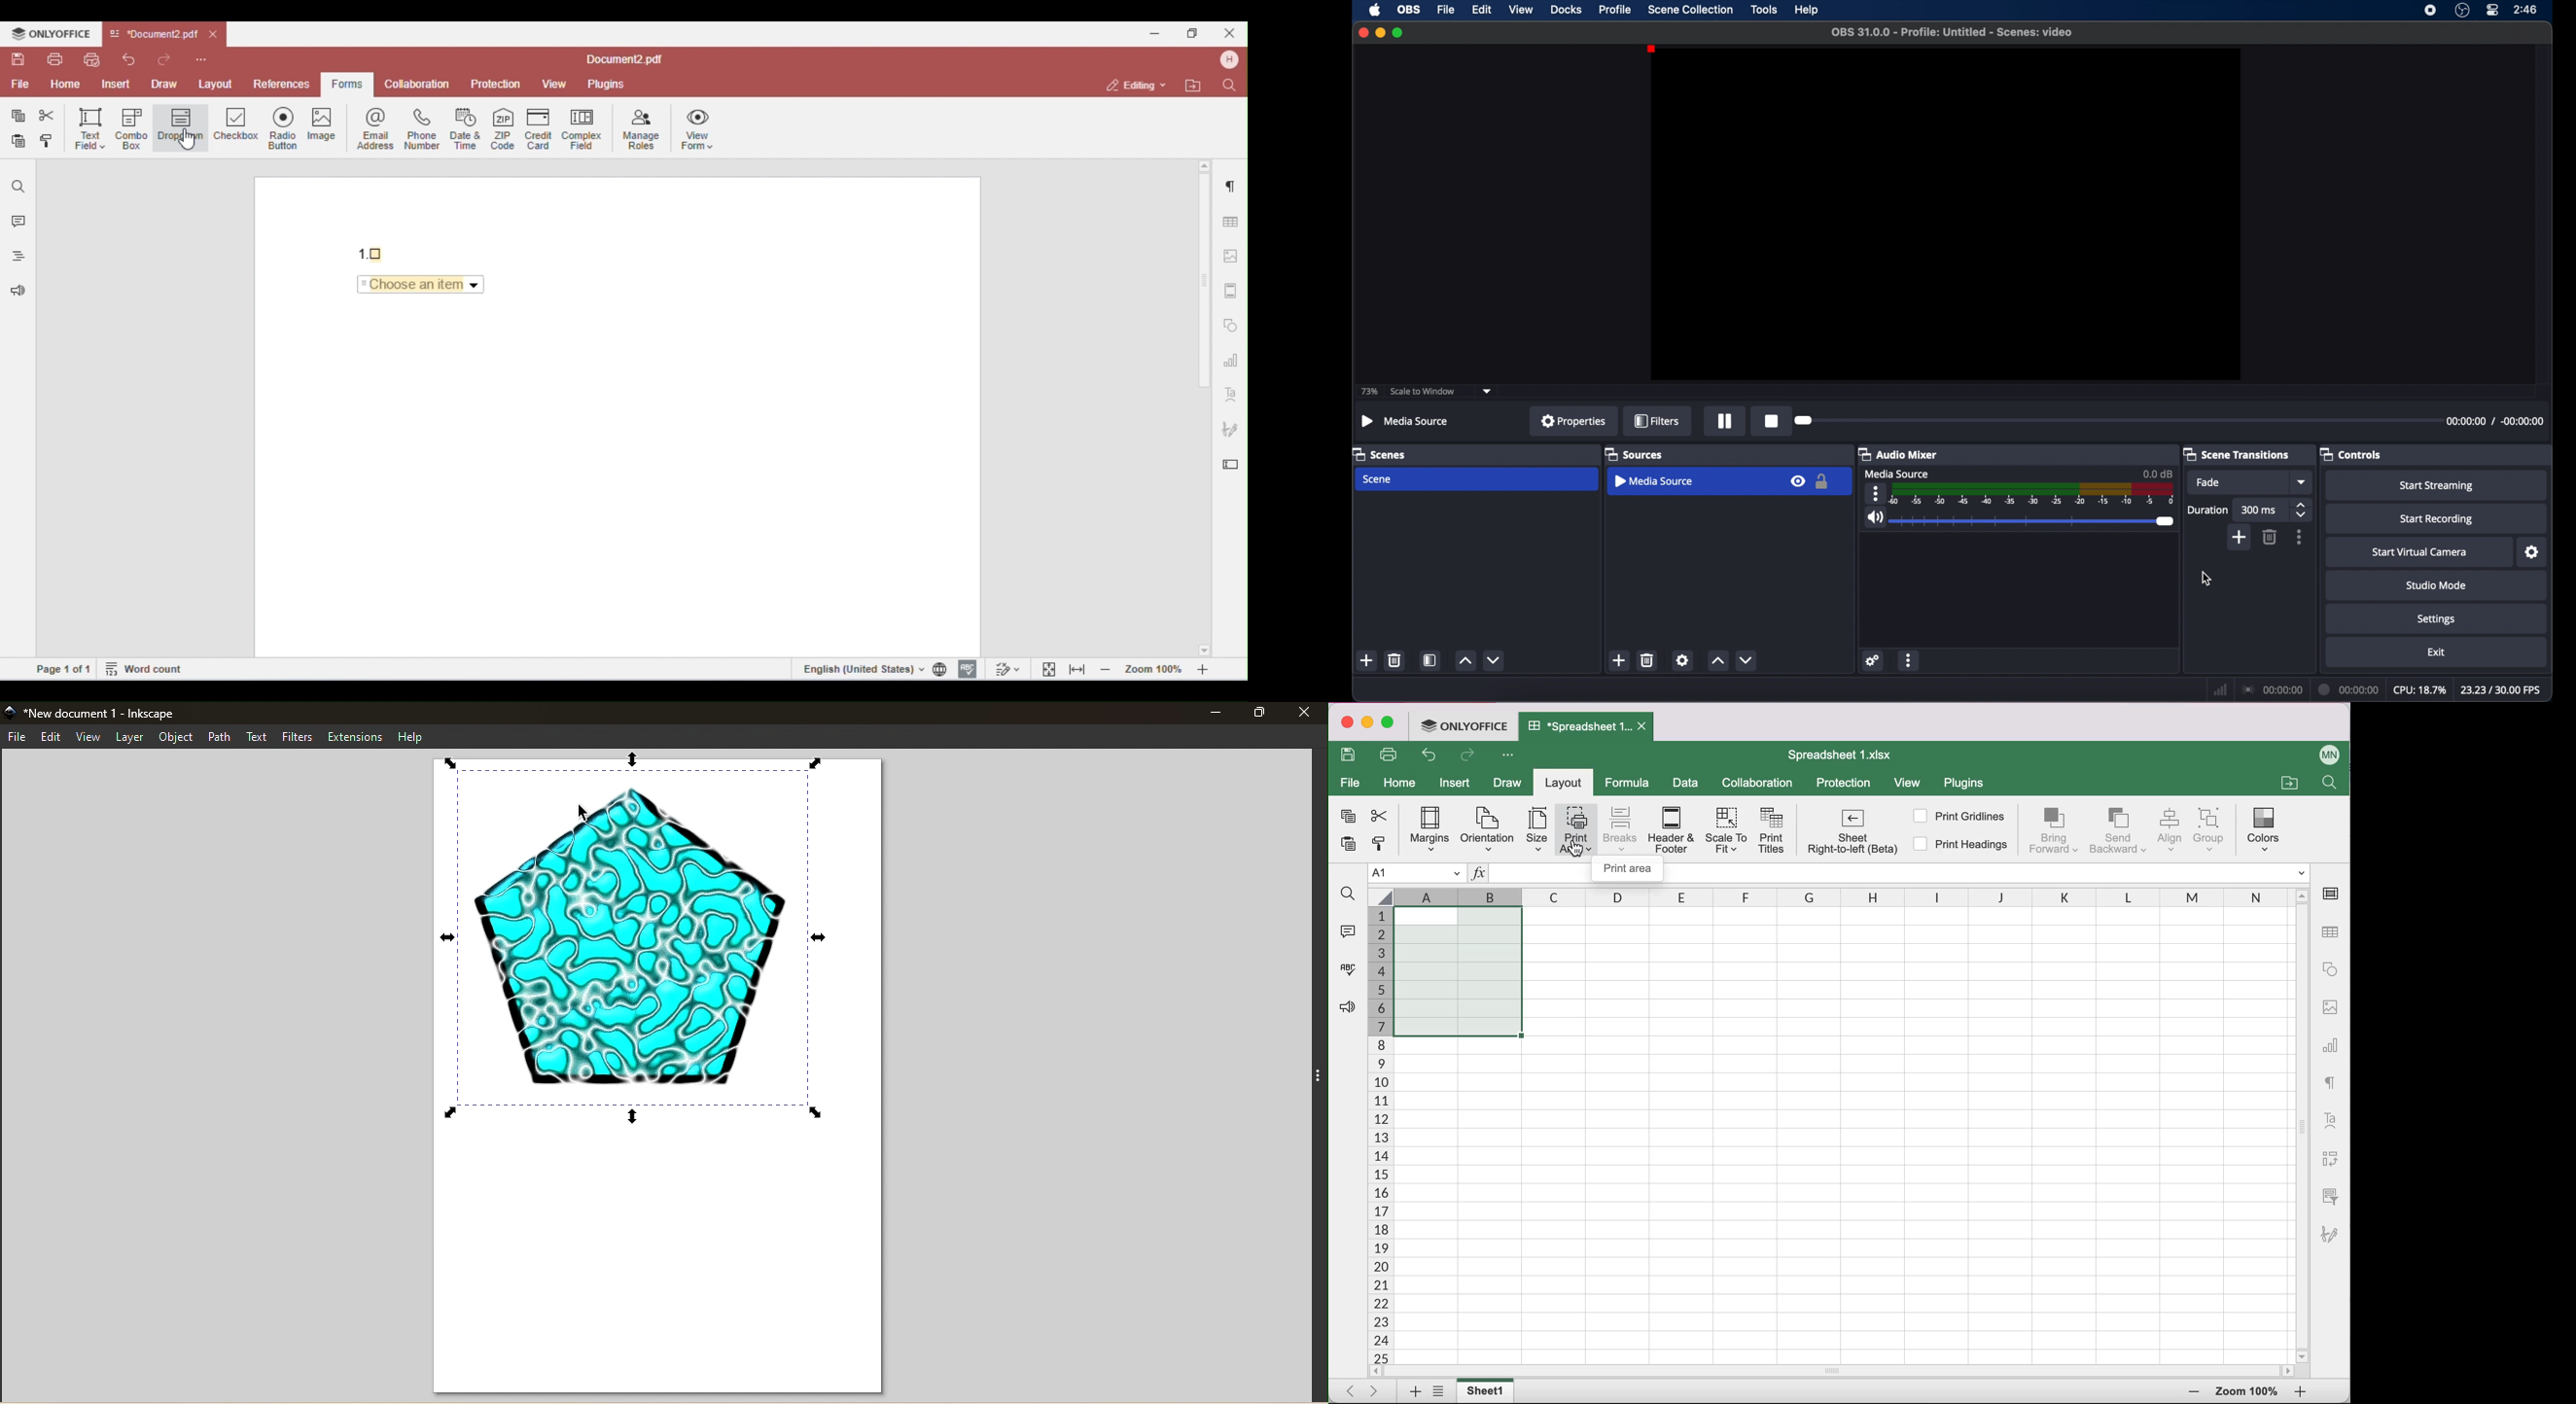  I want to click on zoom percentage, so click(2247, 1393).